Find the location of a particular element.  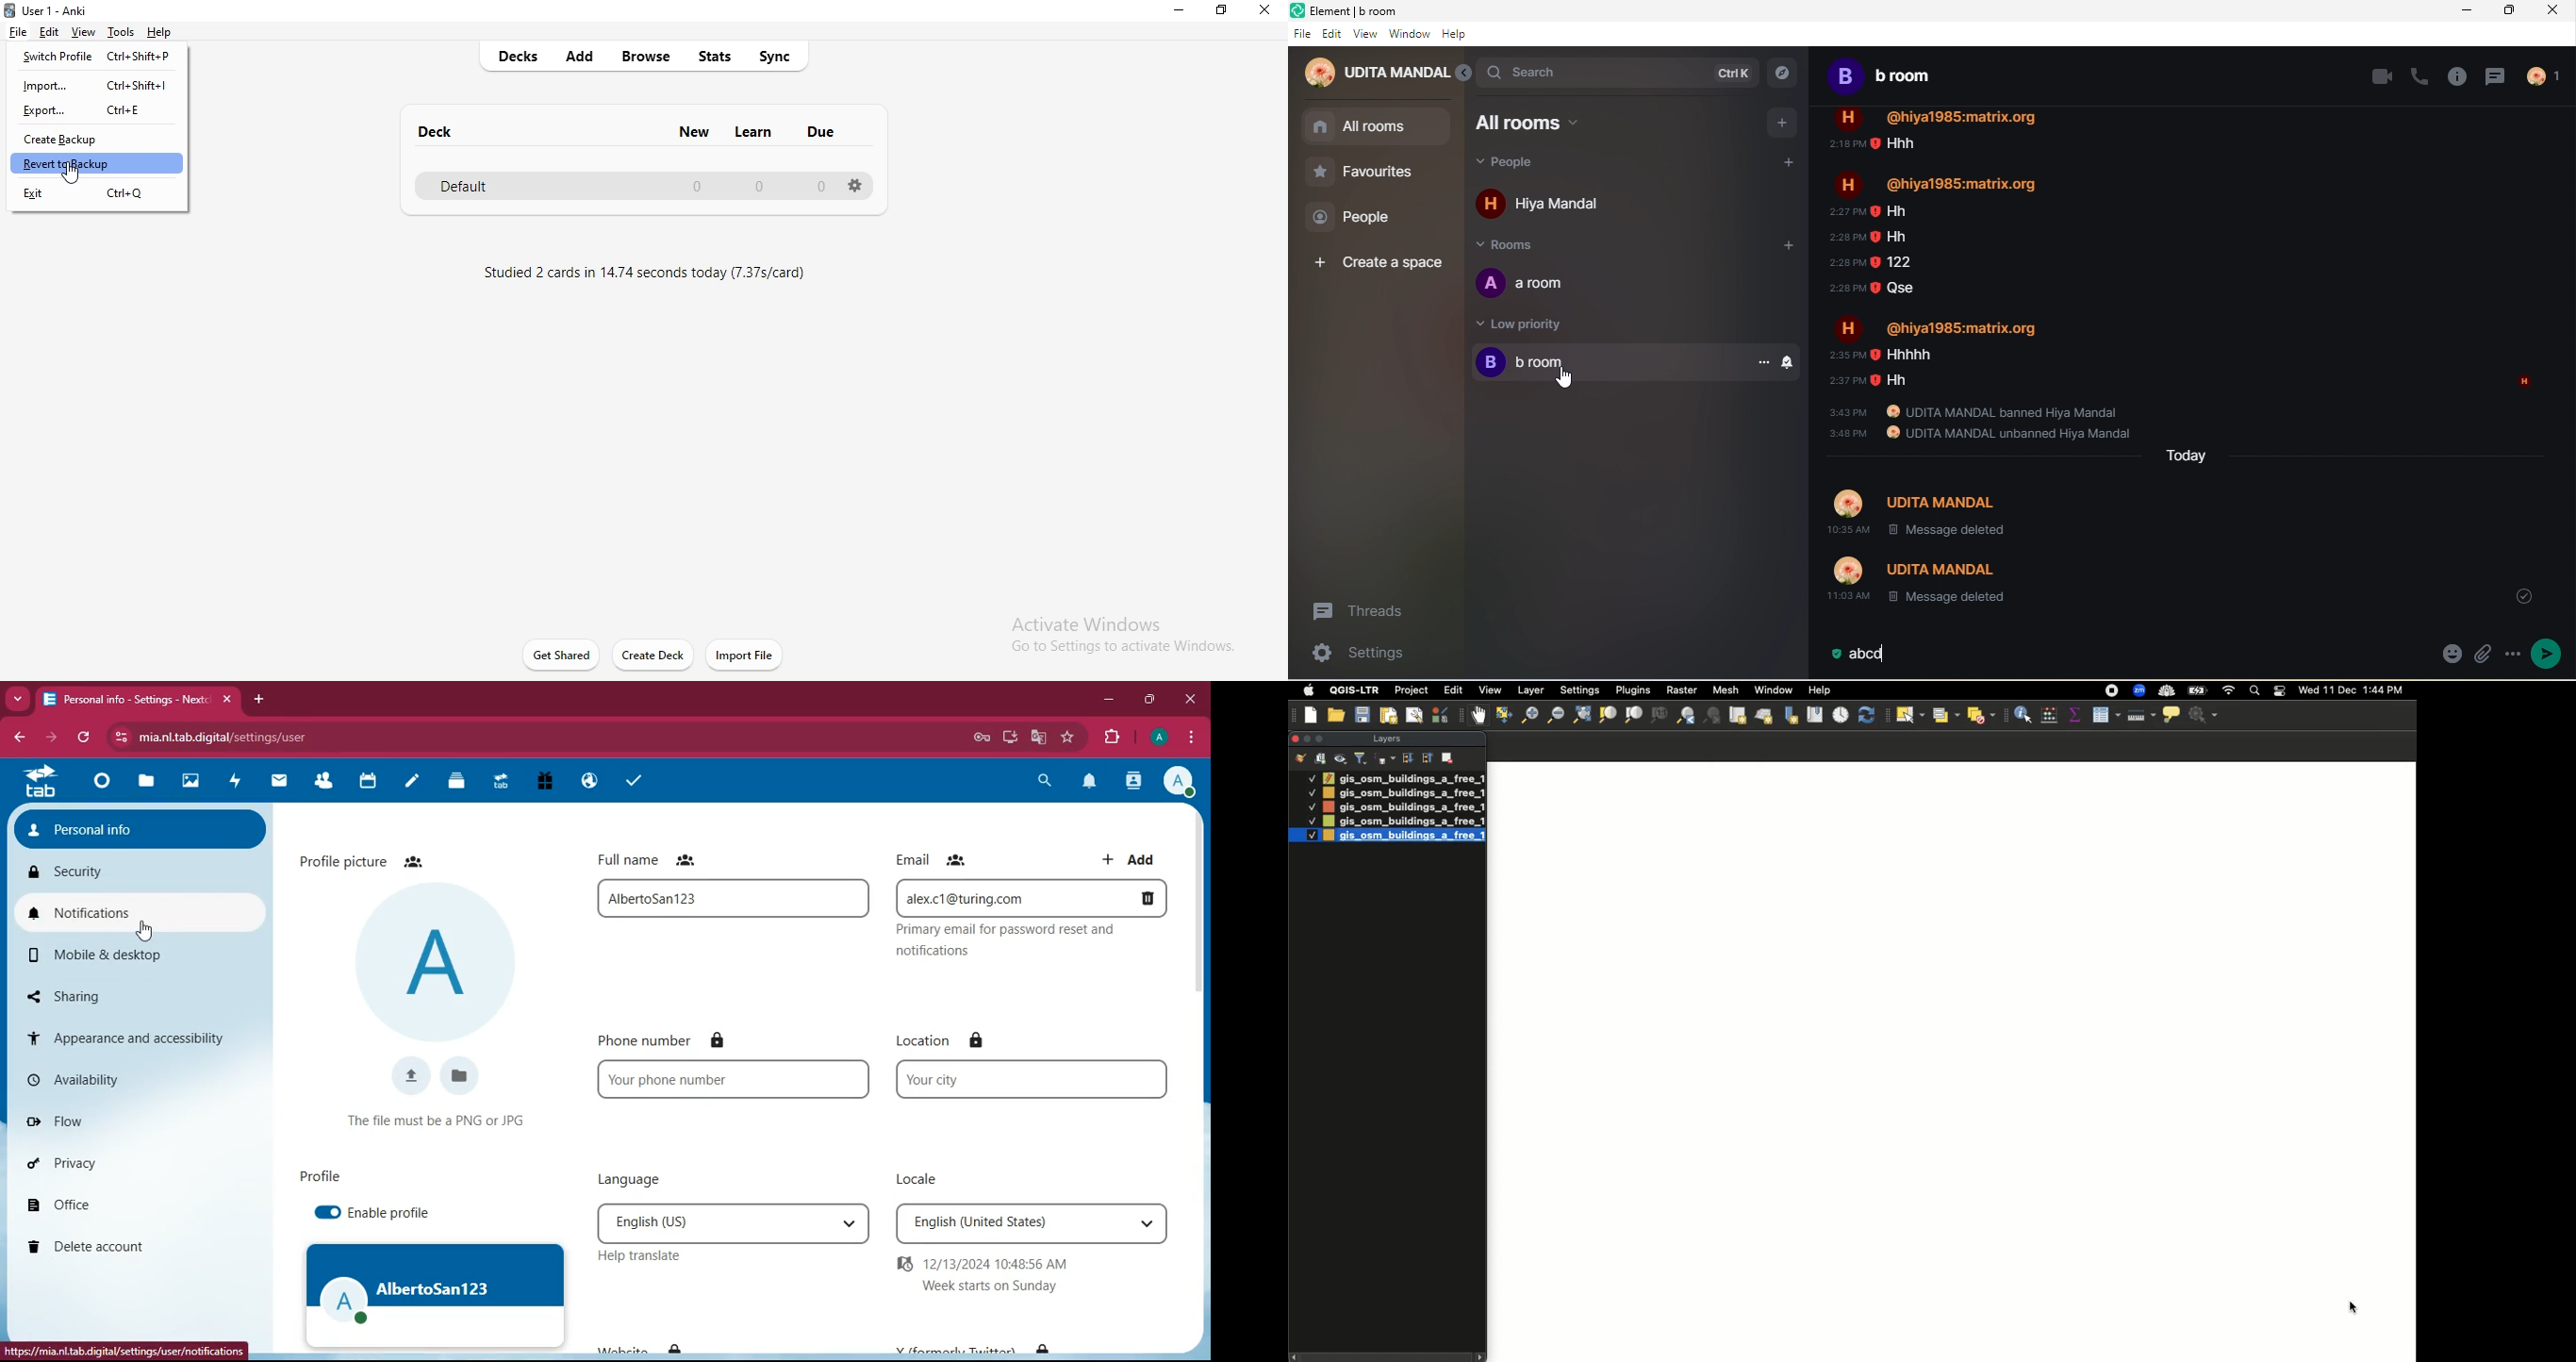

help translate is located at coordinates (644, 1256).